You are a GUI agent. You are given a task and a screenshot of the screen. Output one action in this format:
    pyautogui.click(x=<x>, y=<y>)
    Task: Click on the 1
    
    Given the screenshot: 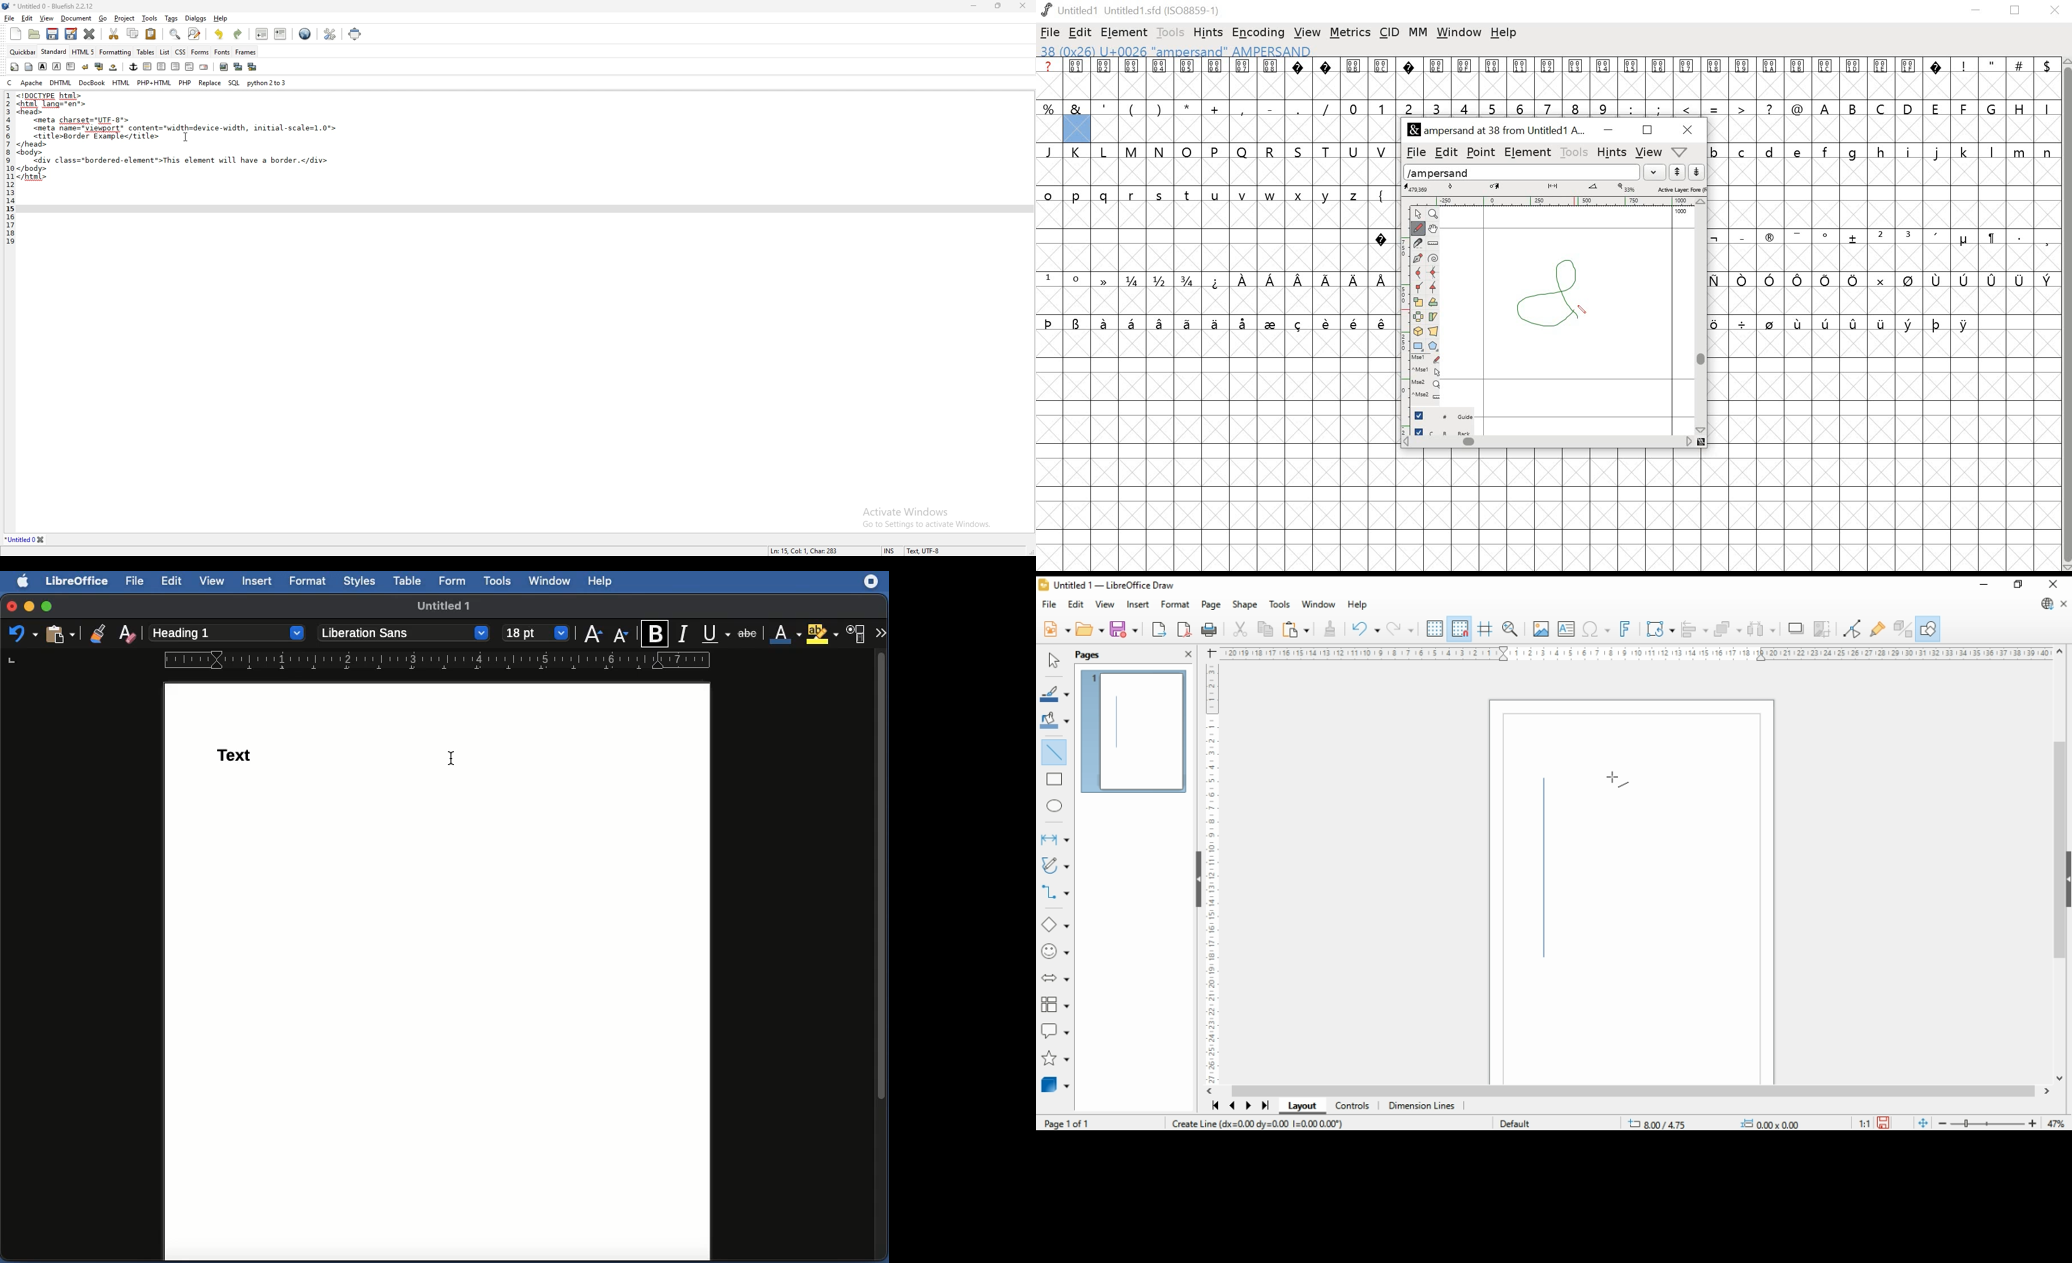 What is the action you would take?
    pyautogui.click(x=1381, y=108)
    